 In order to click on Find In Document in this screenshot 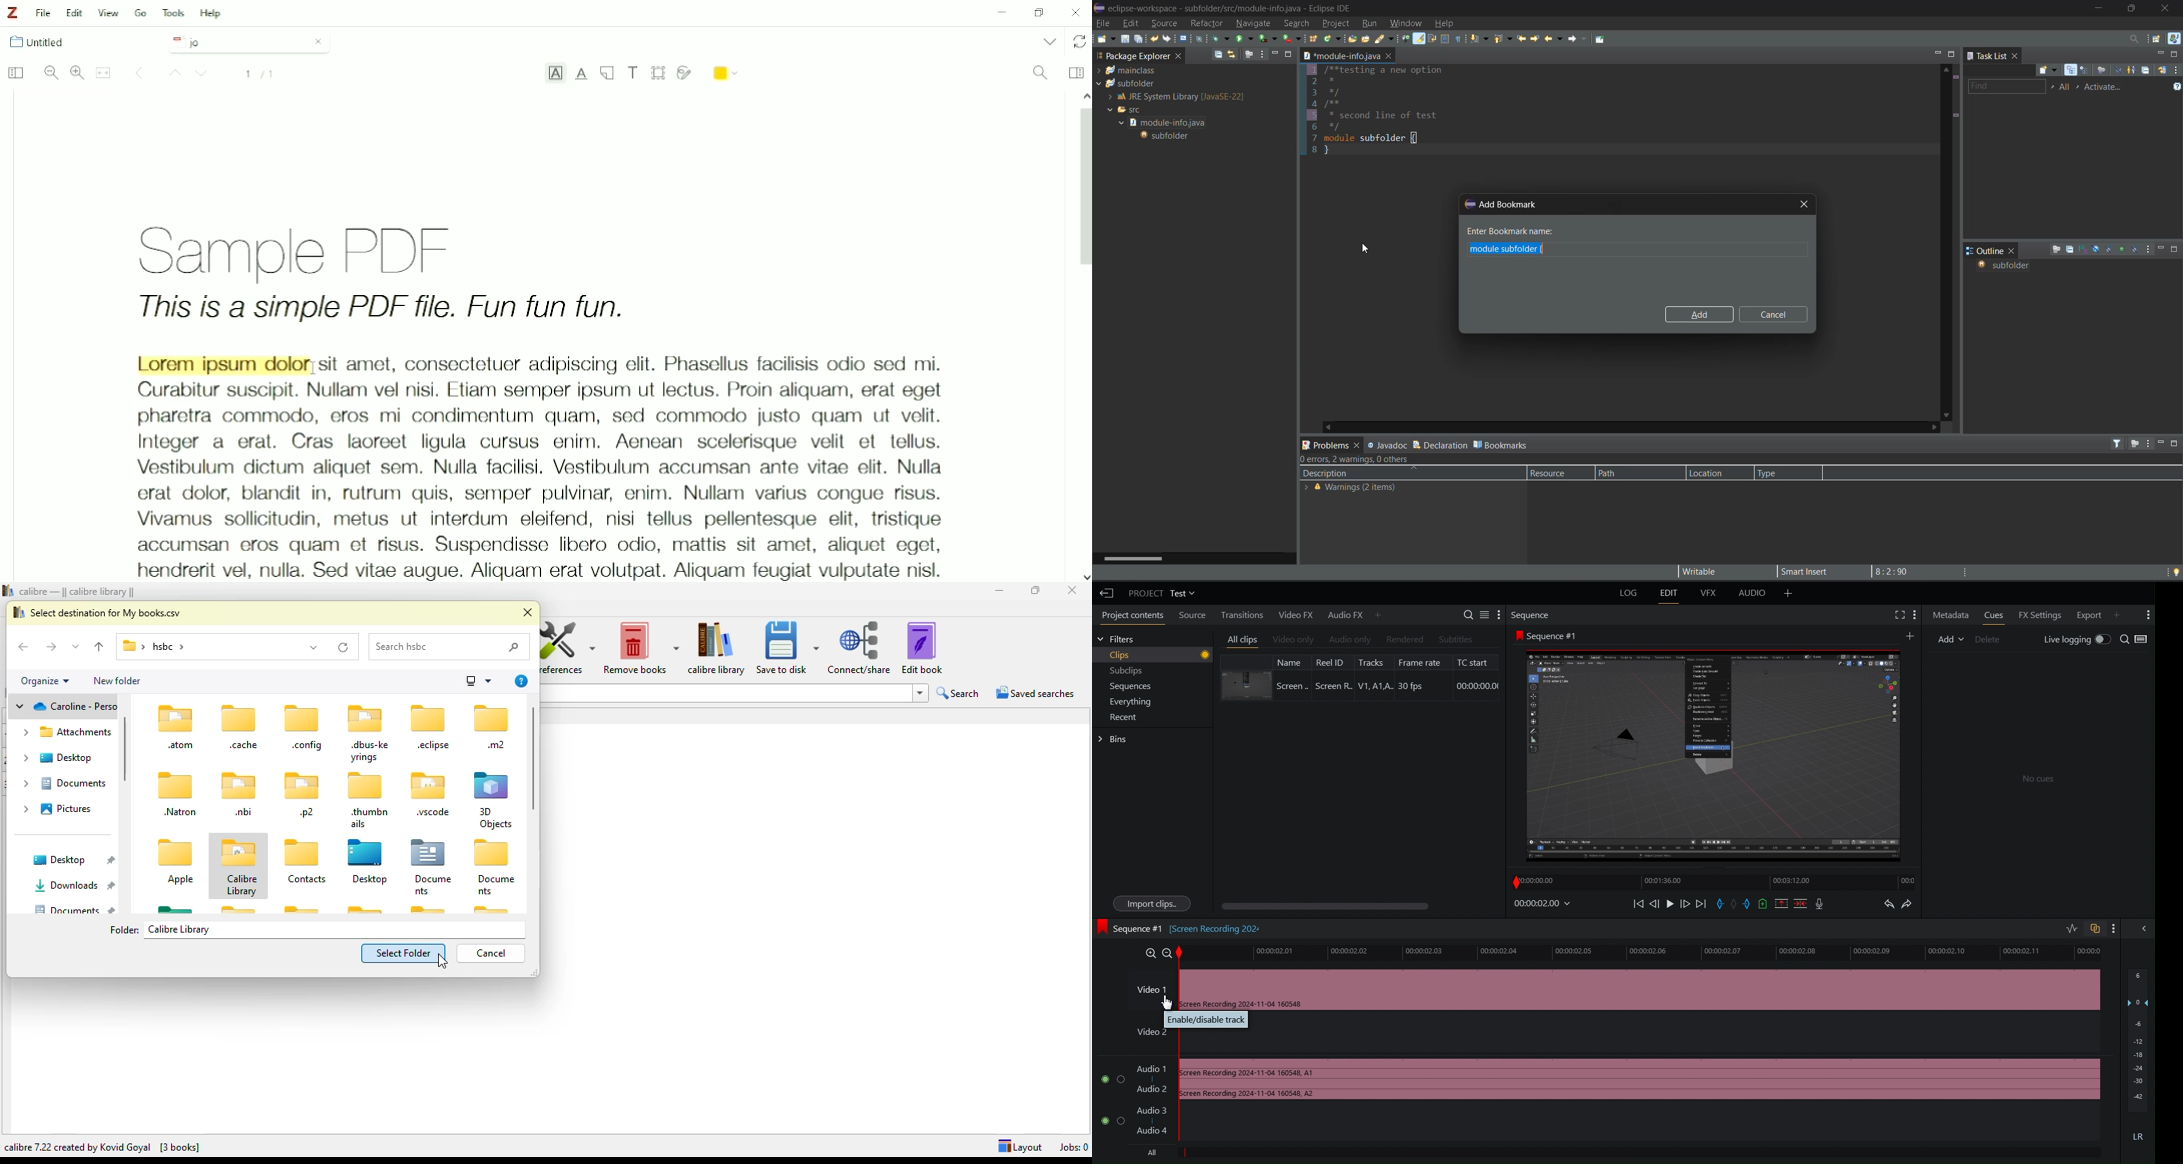, I will do `click(1040, 74)`.